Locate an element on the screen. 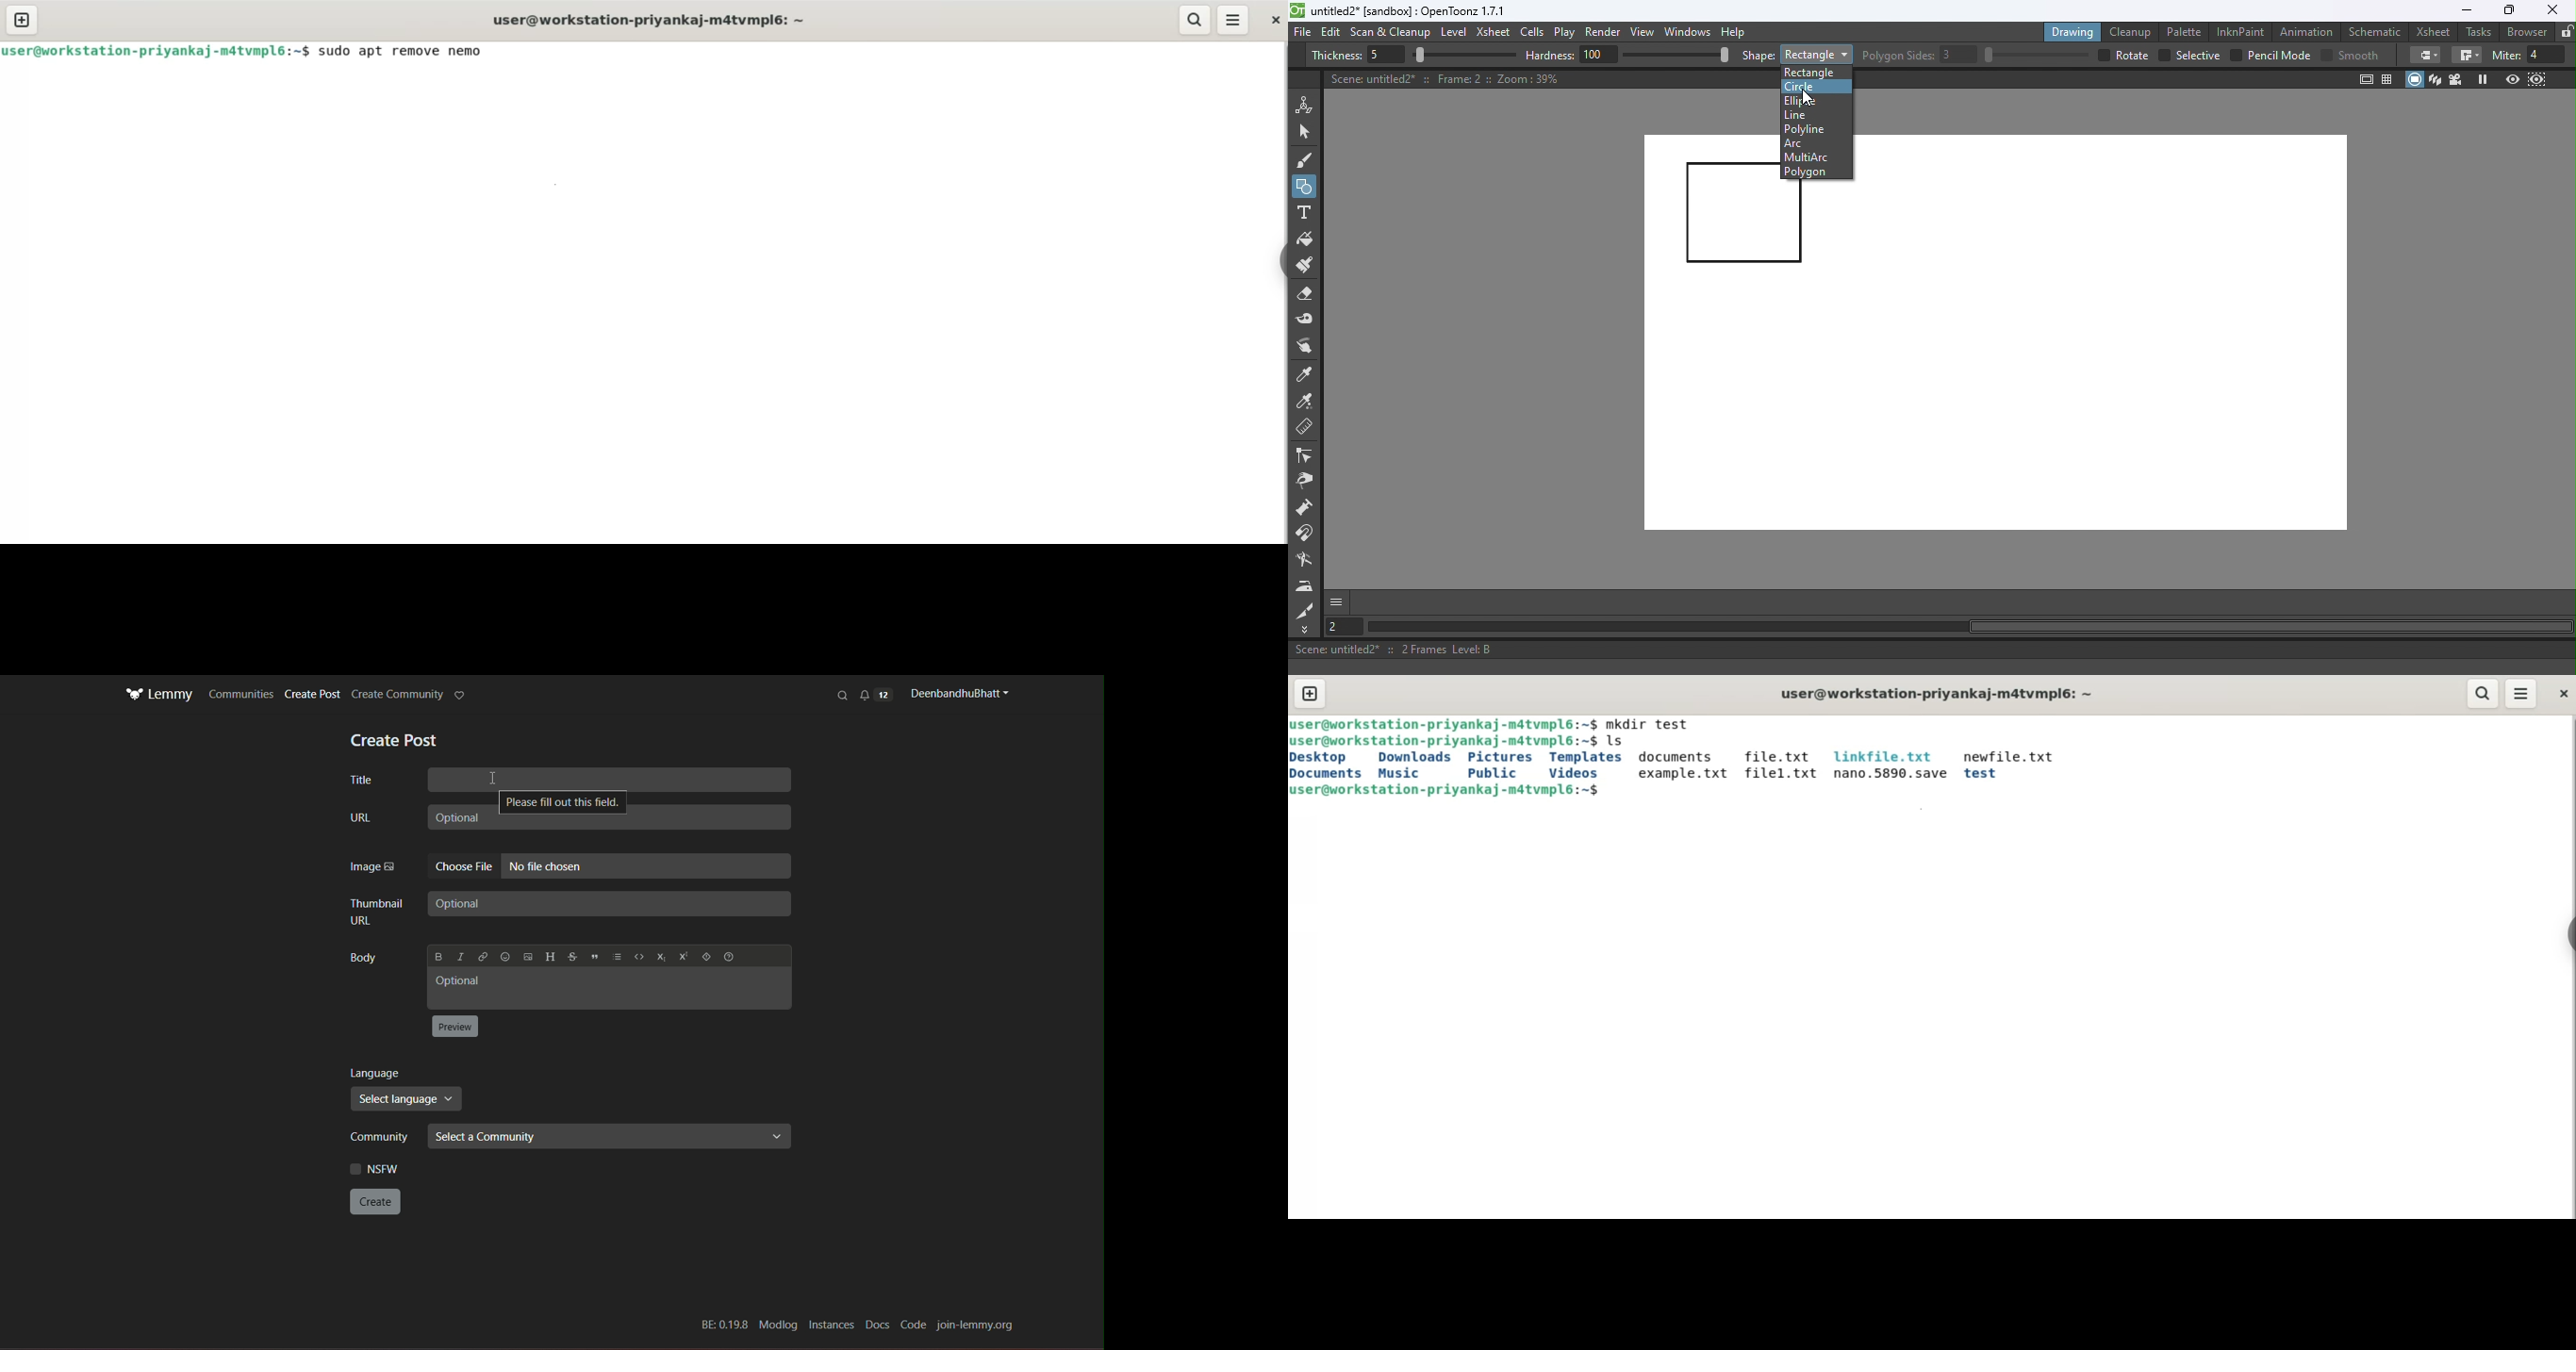 The height and width of the screenshot is (1372, 2576). Browser is located at coordinates (2524, 31).